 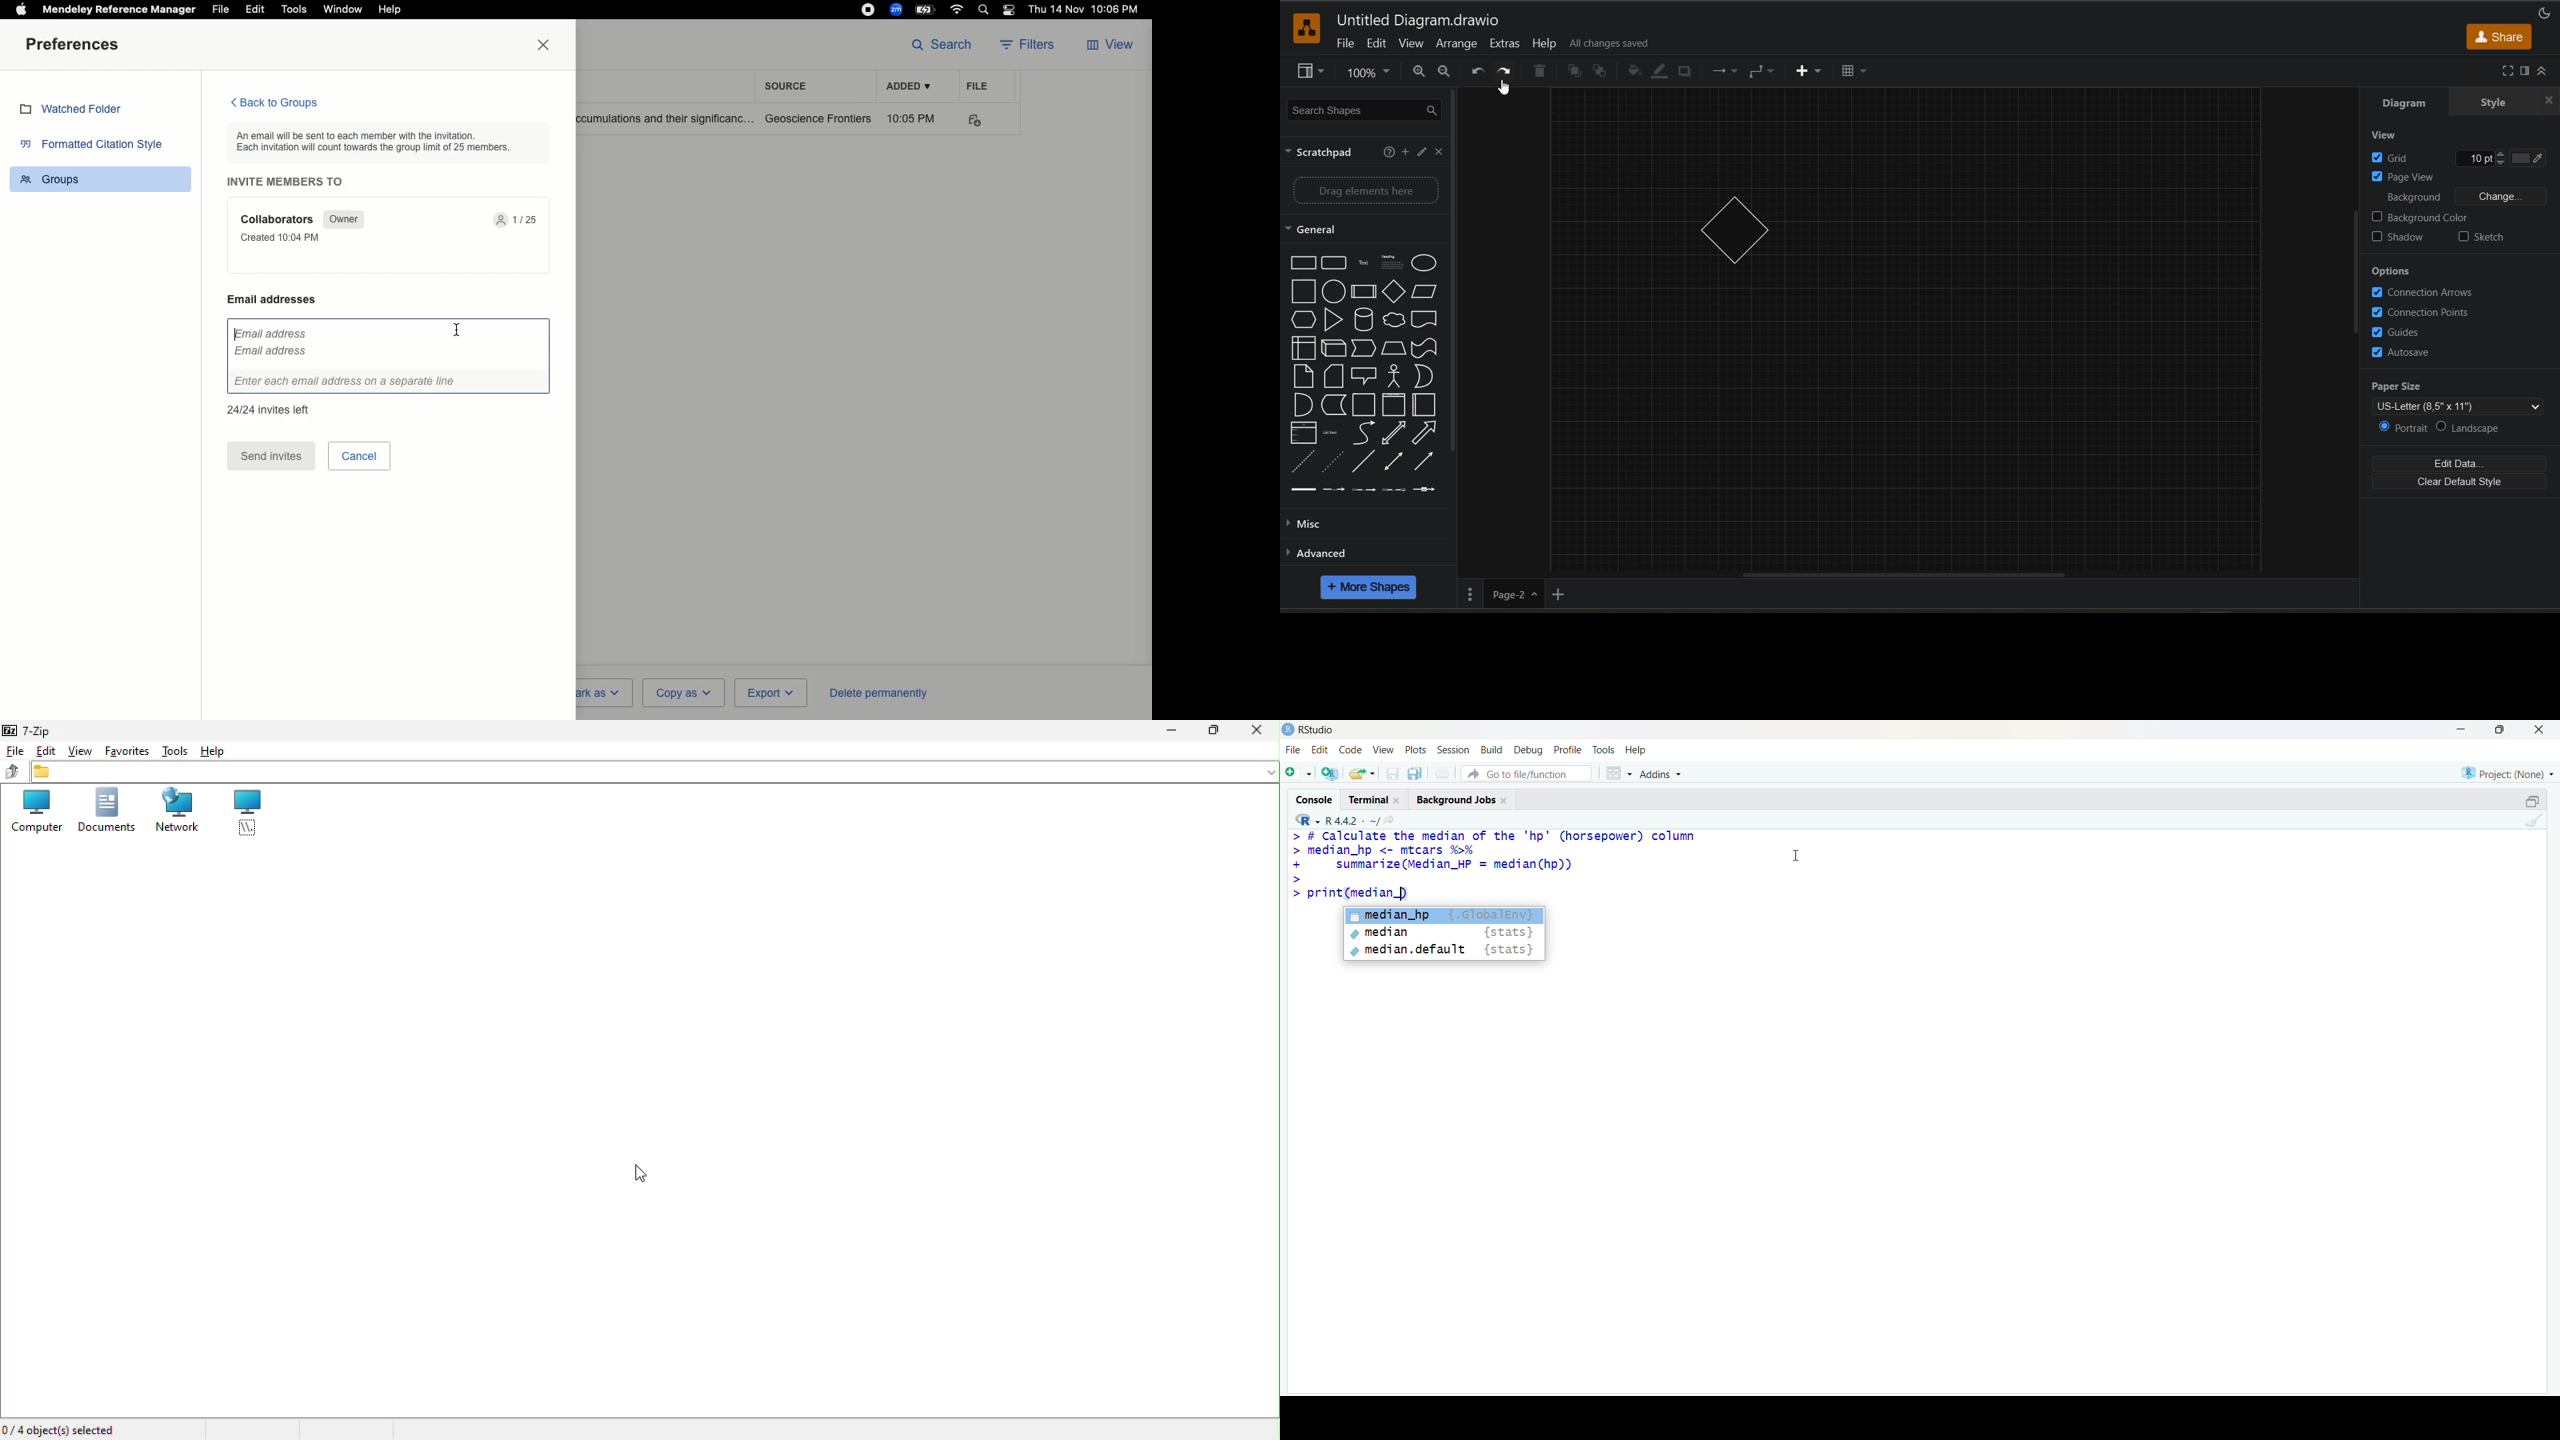 I want to click on median {stats}, so click(x=1443, y=933).